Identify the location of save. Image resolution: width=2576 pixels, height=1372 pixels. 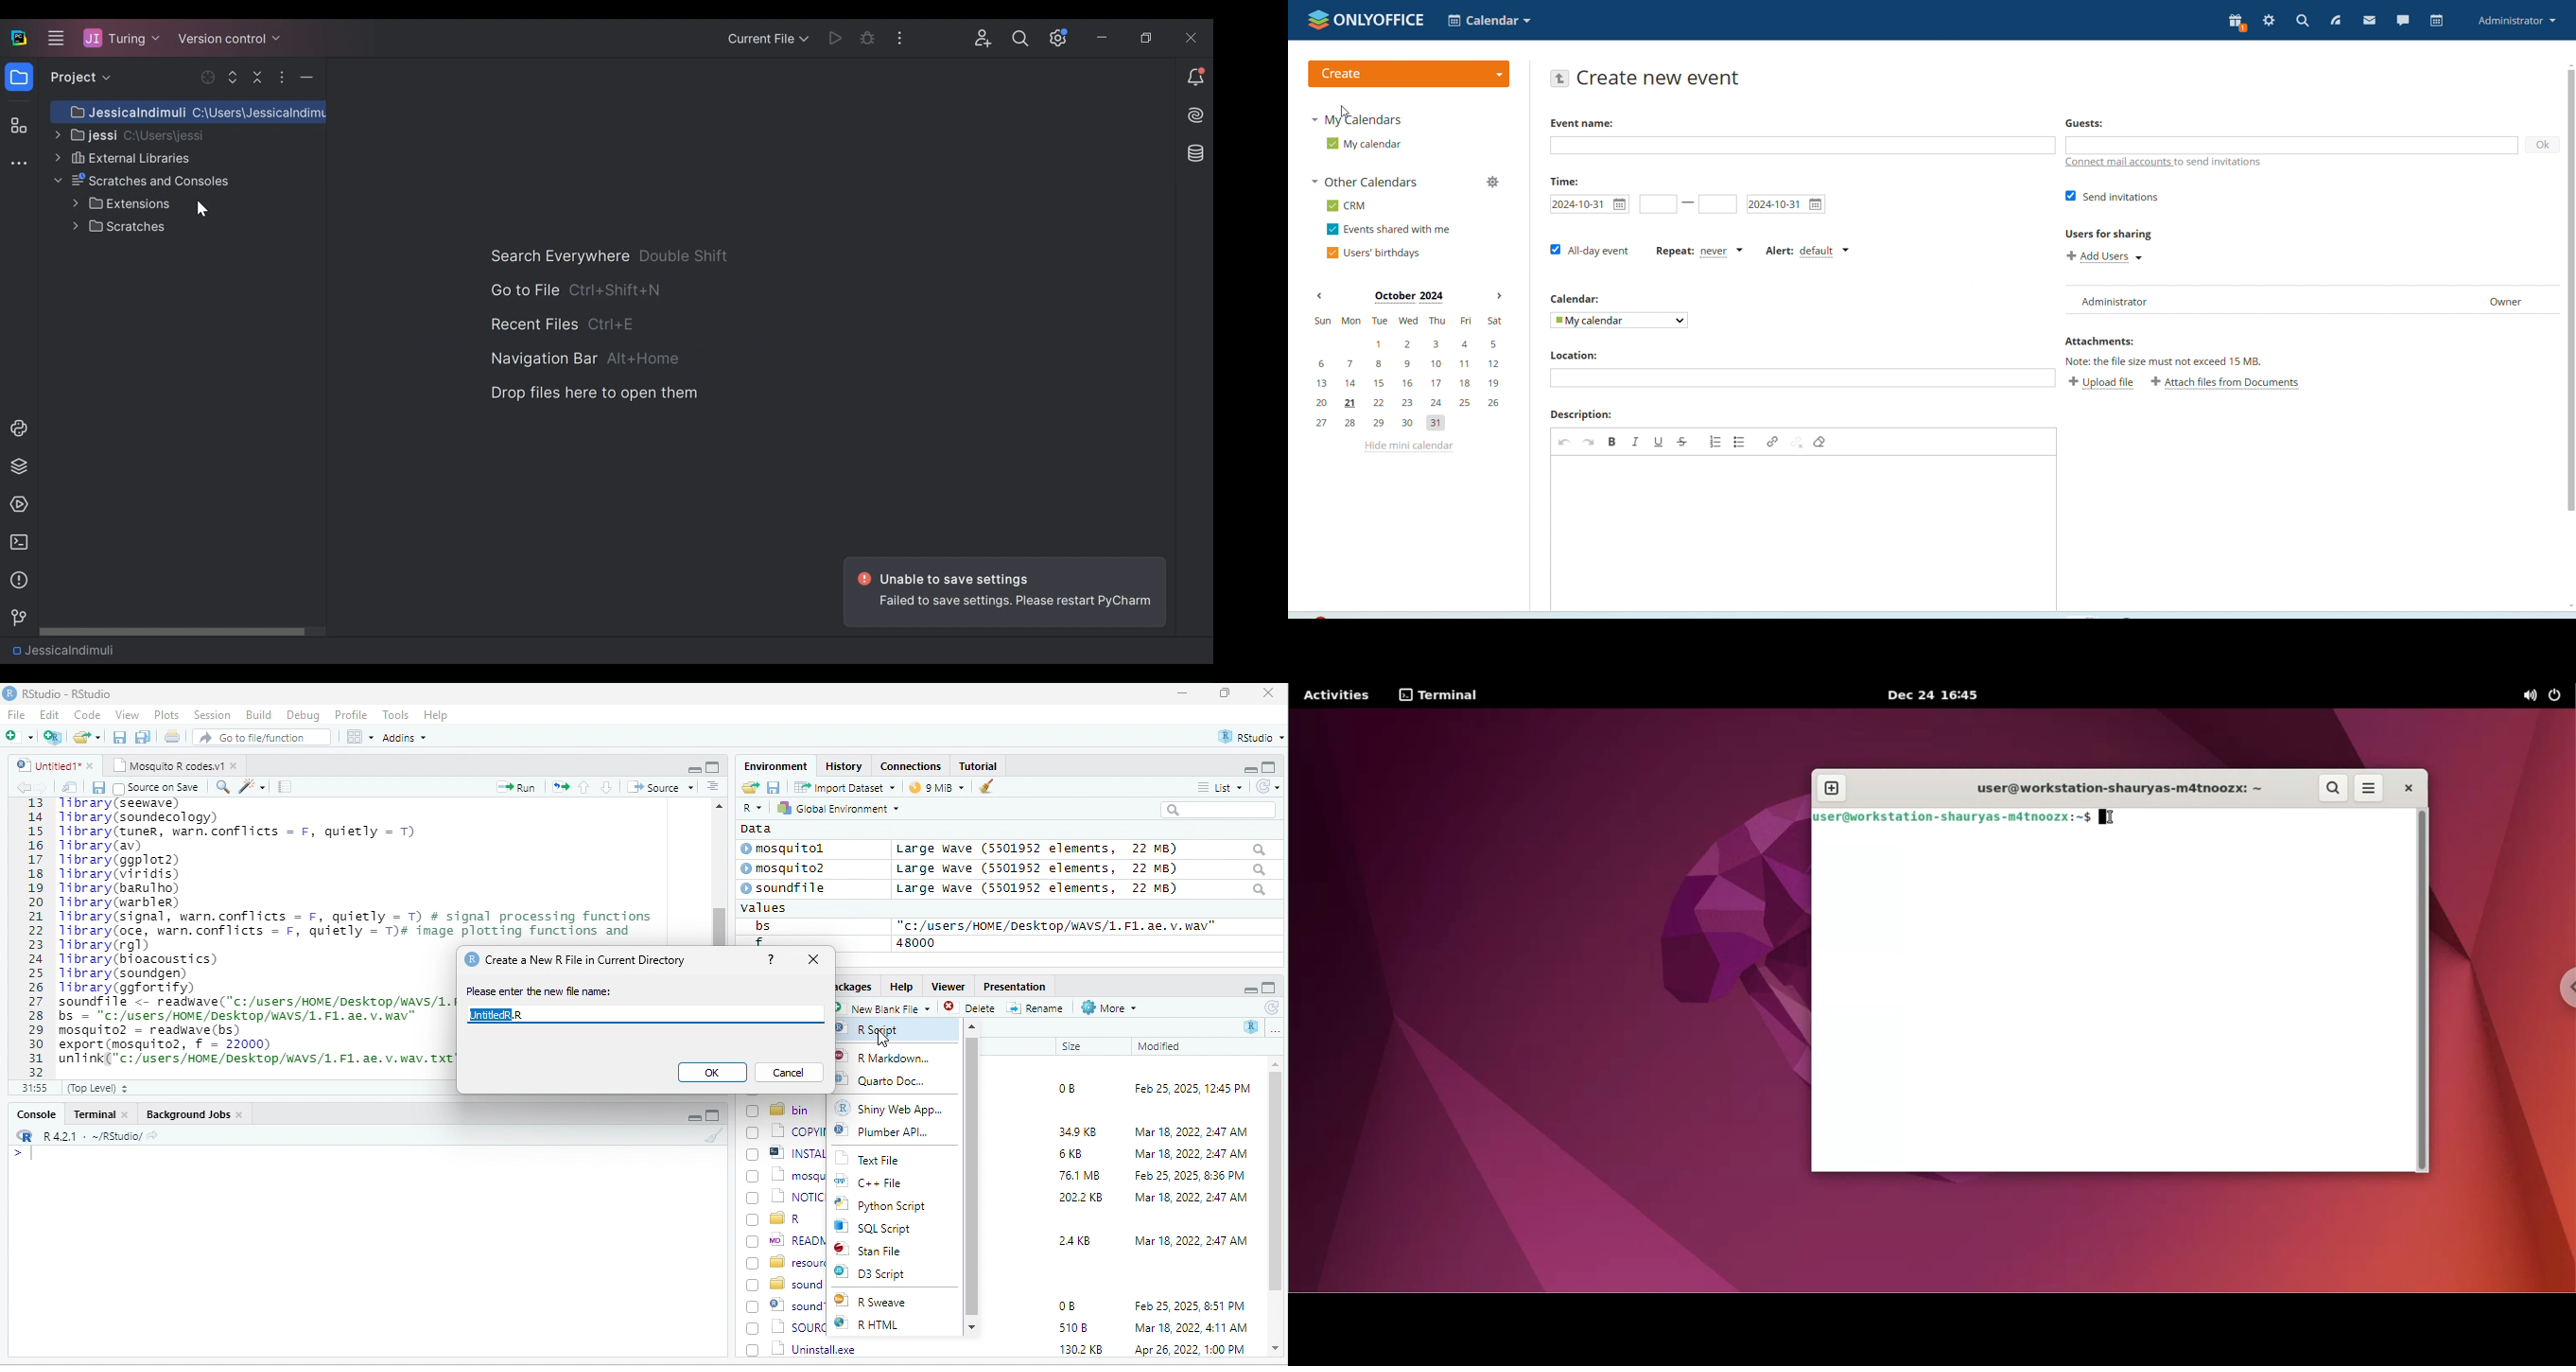
(773, 786).